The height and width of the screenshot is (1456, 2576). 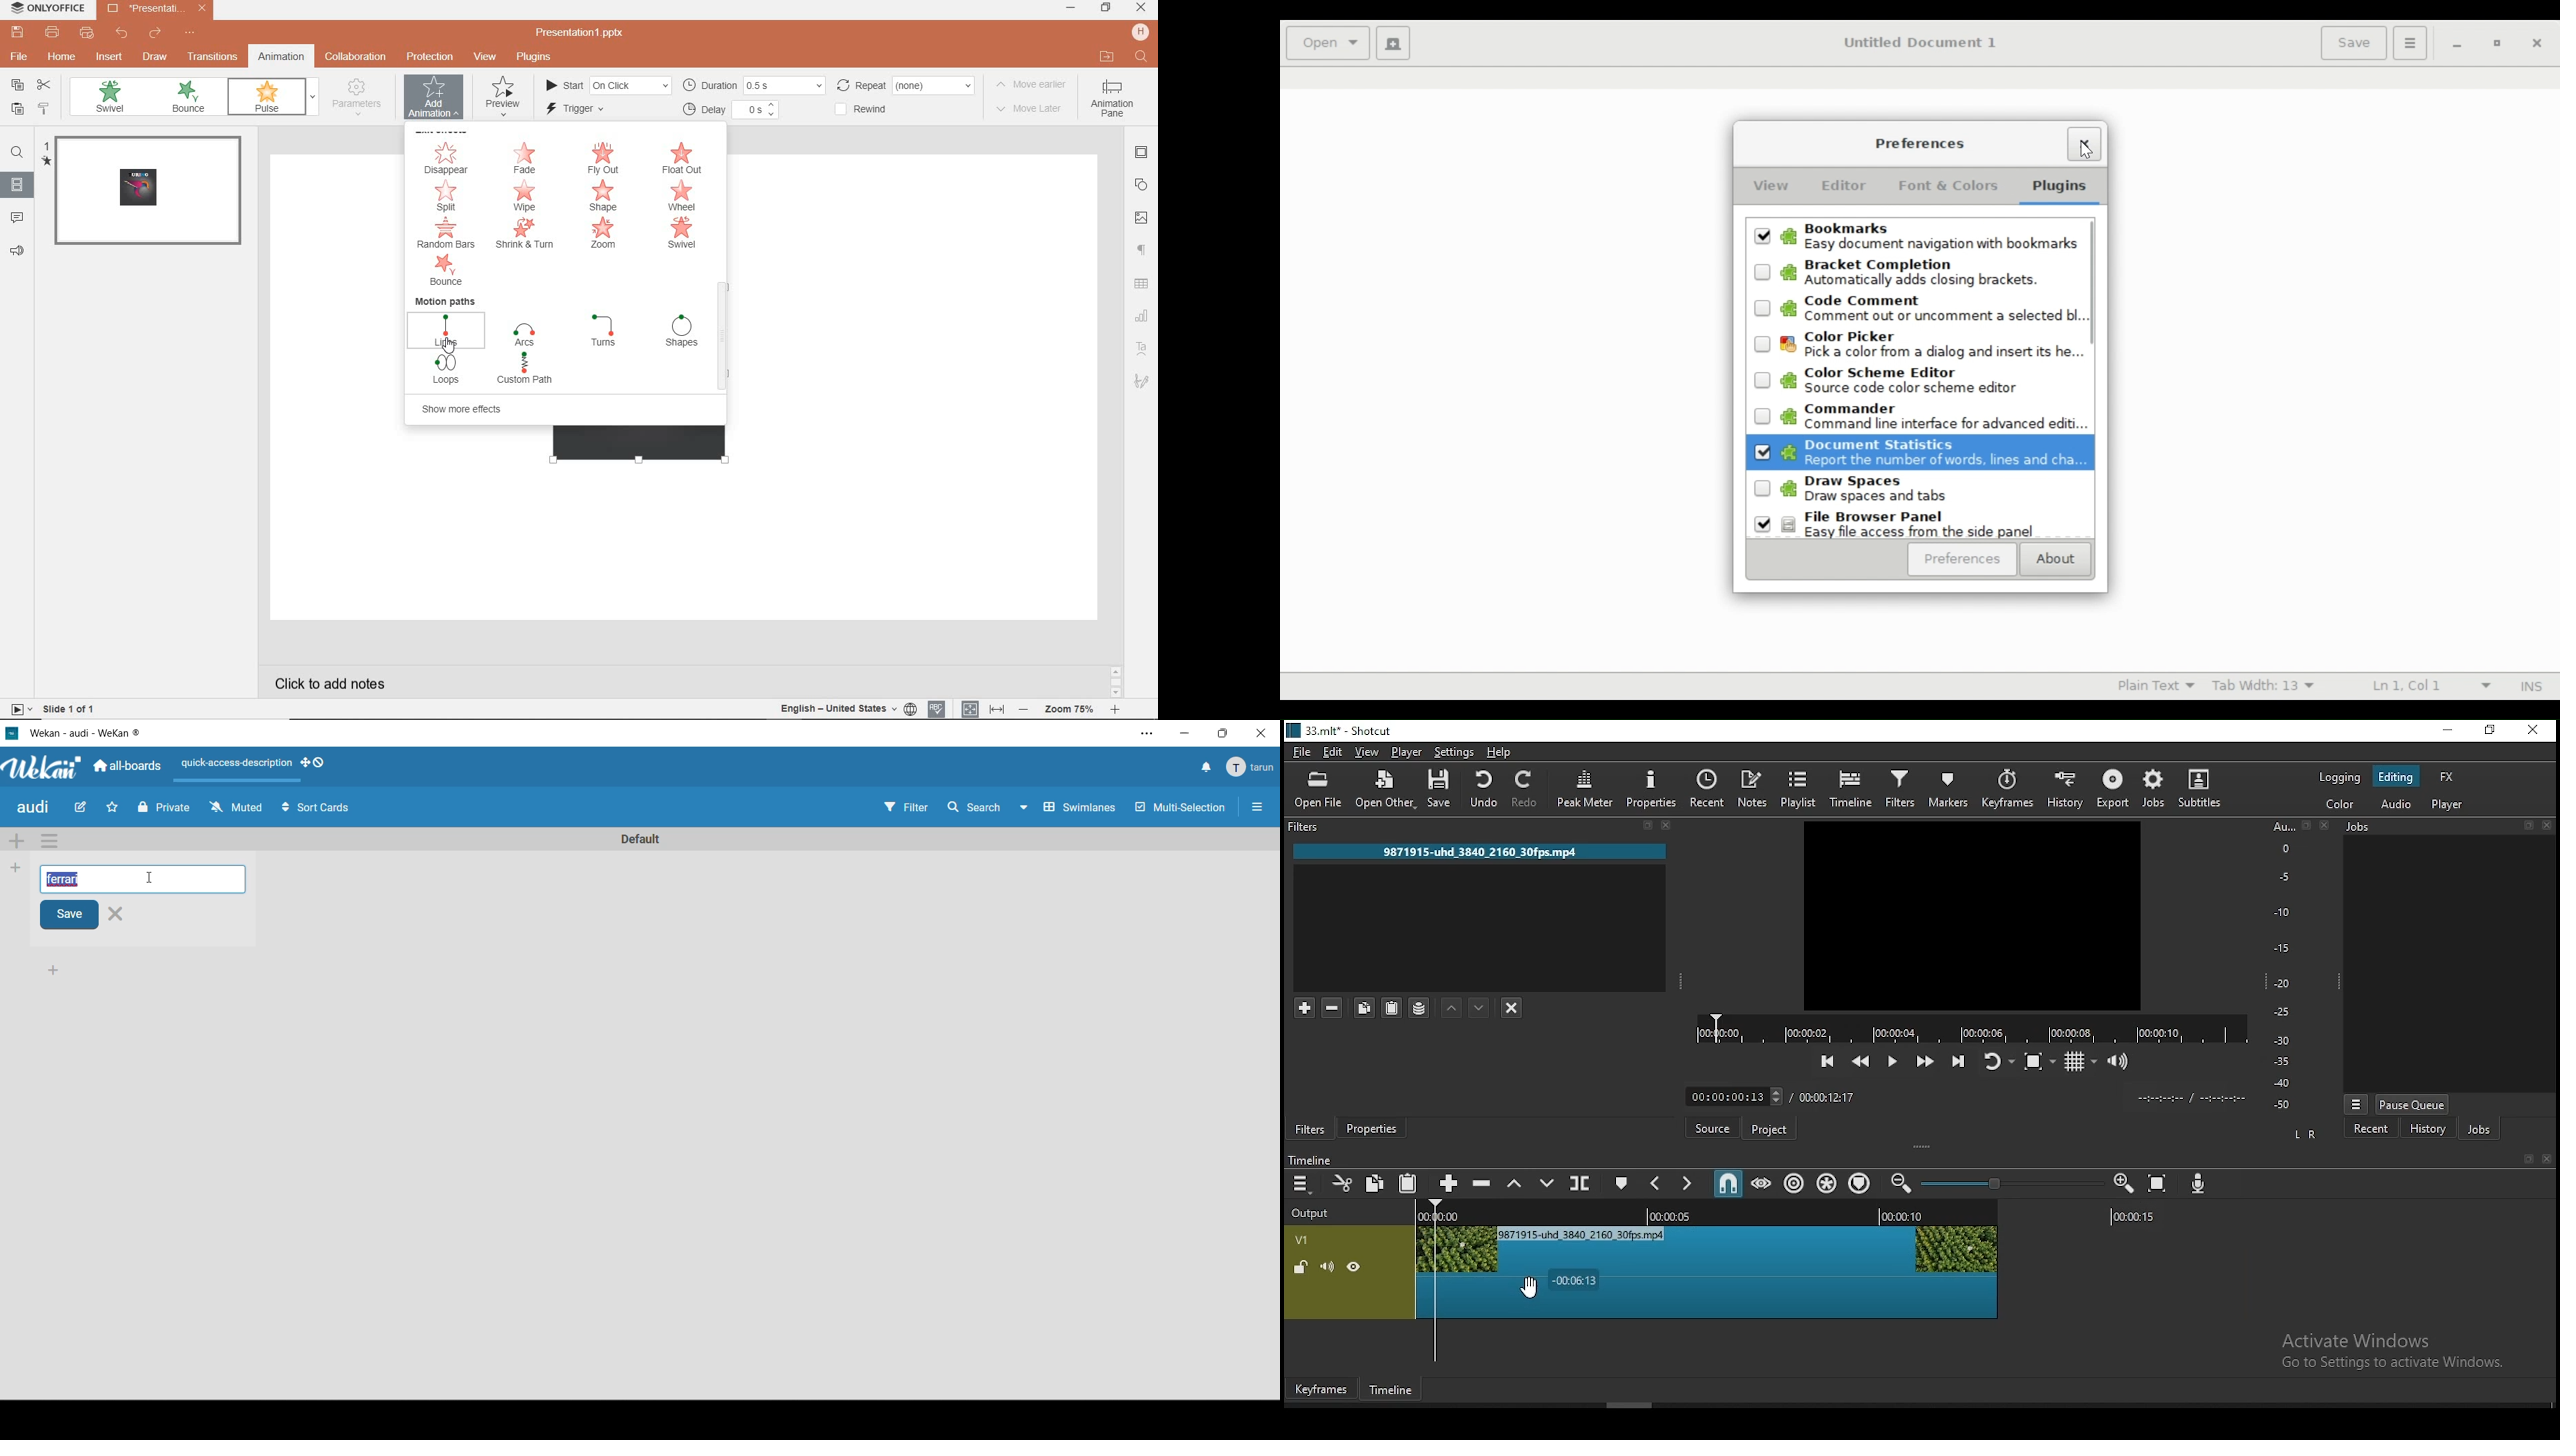 I want to click on Preferences, so click(x=1964, y=561).